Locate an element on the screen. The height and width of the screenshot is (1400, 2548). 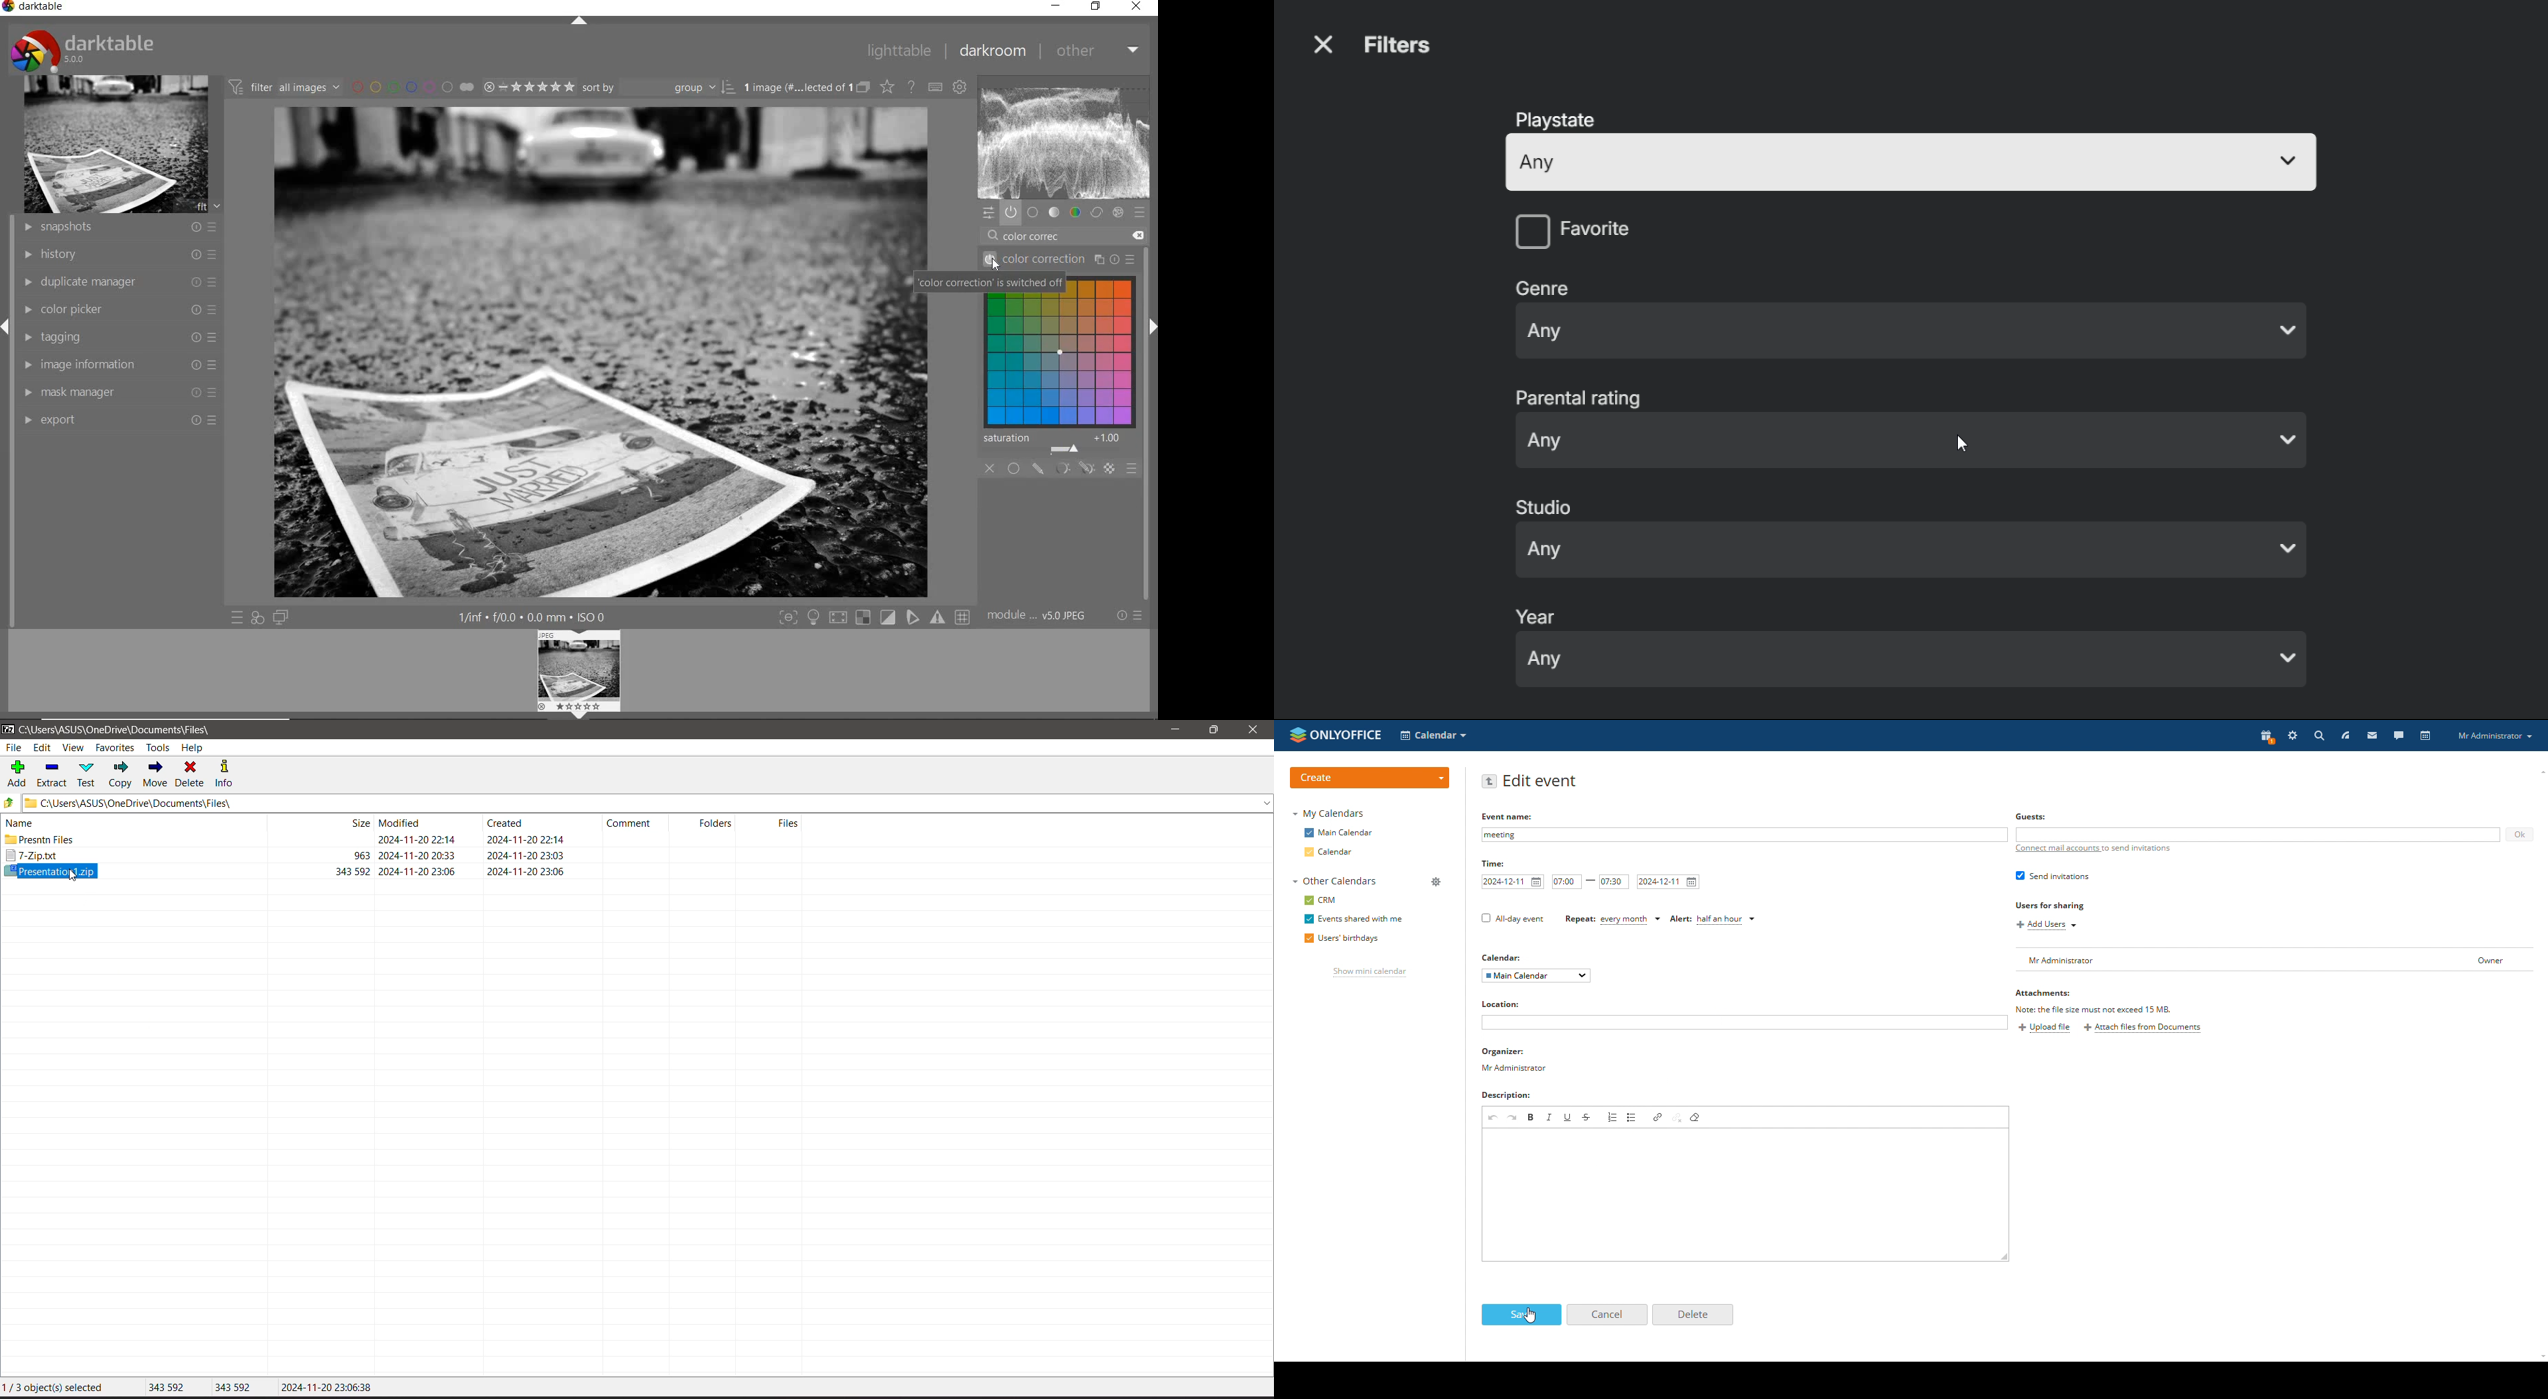
manage is located at coordinates (1437, 881).